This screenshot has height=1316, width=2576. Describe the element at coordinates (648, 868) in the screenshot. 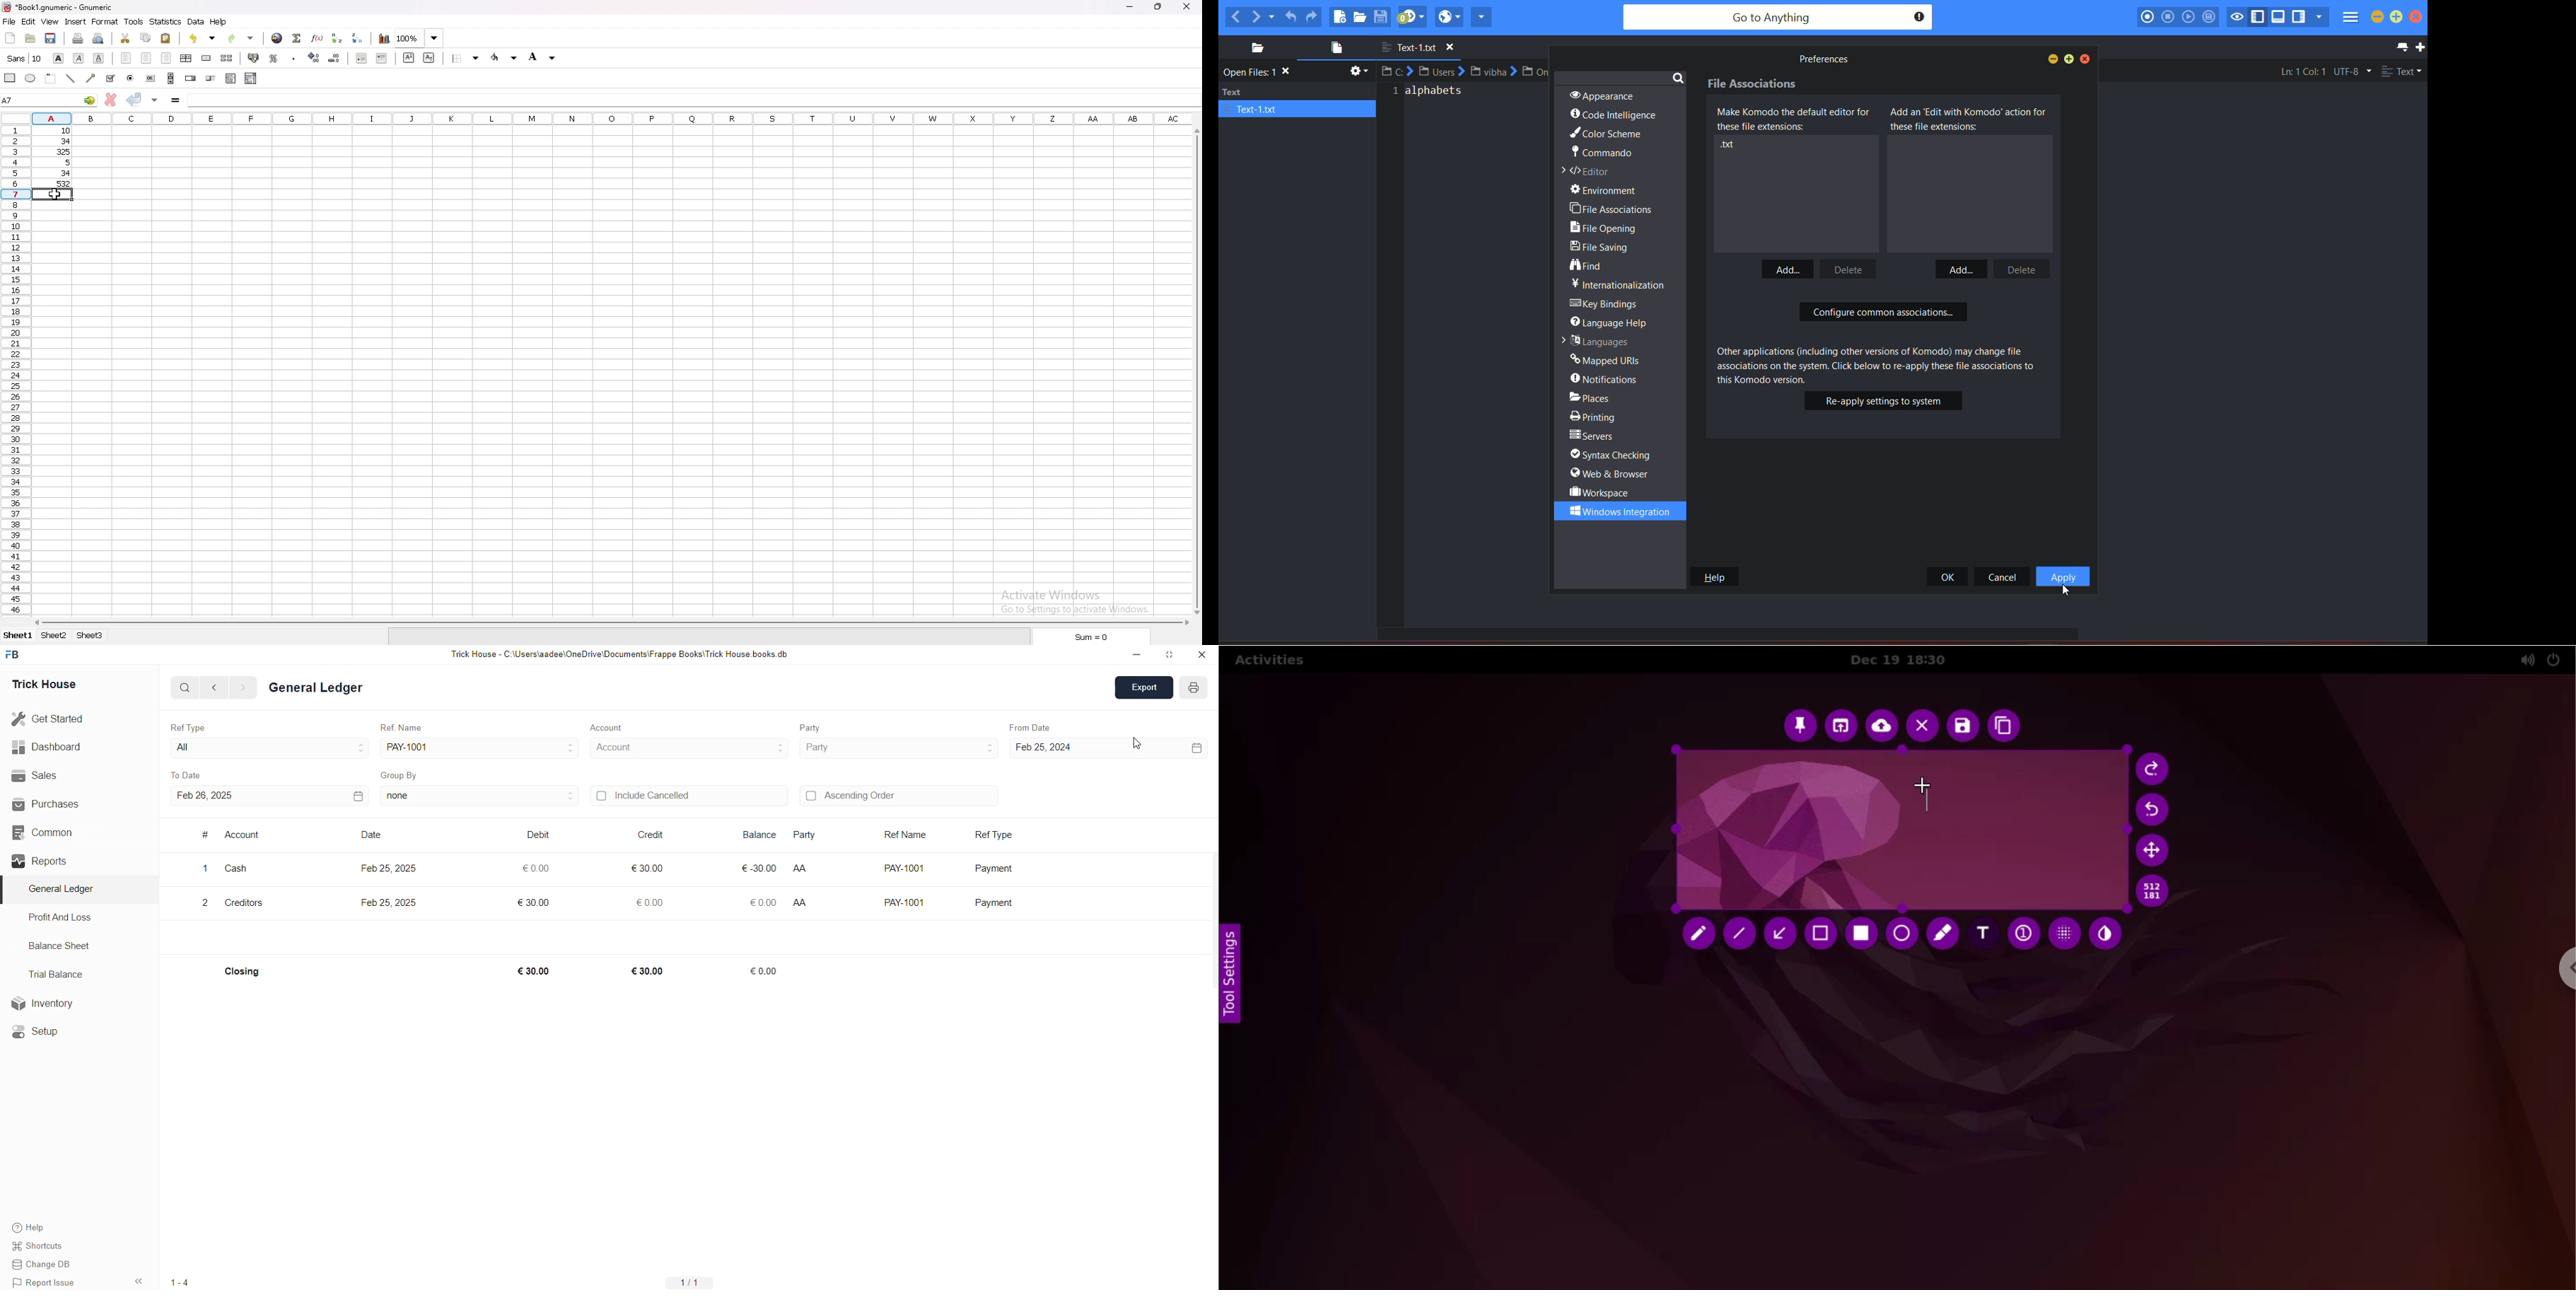

I see `€30.00` at that location.